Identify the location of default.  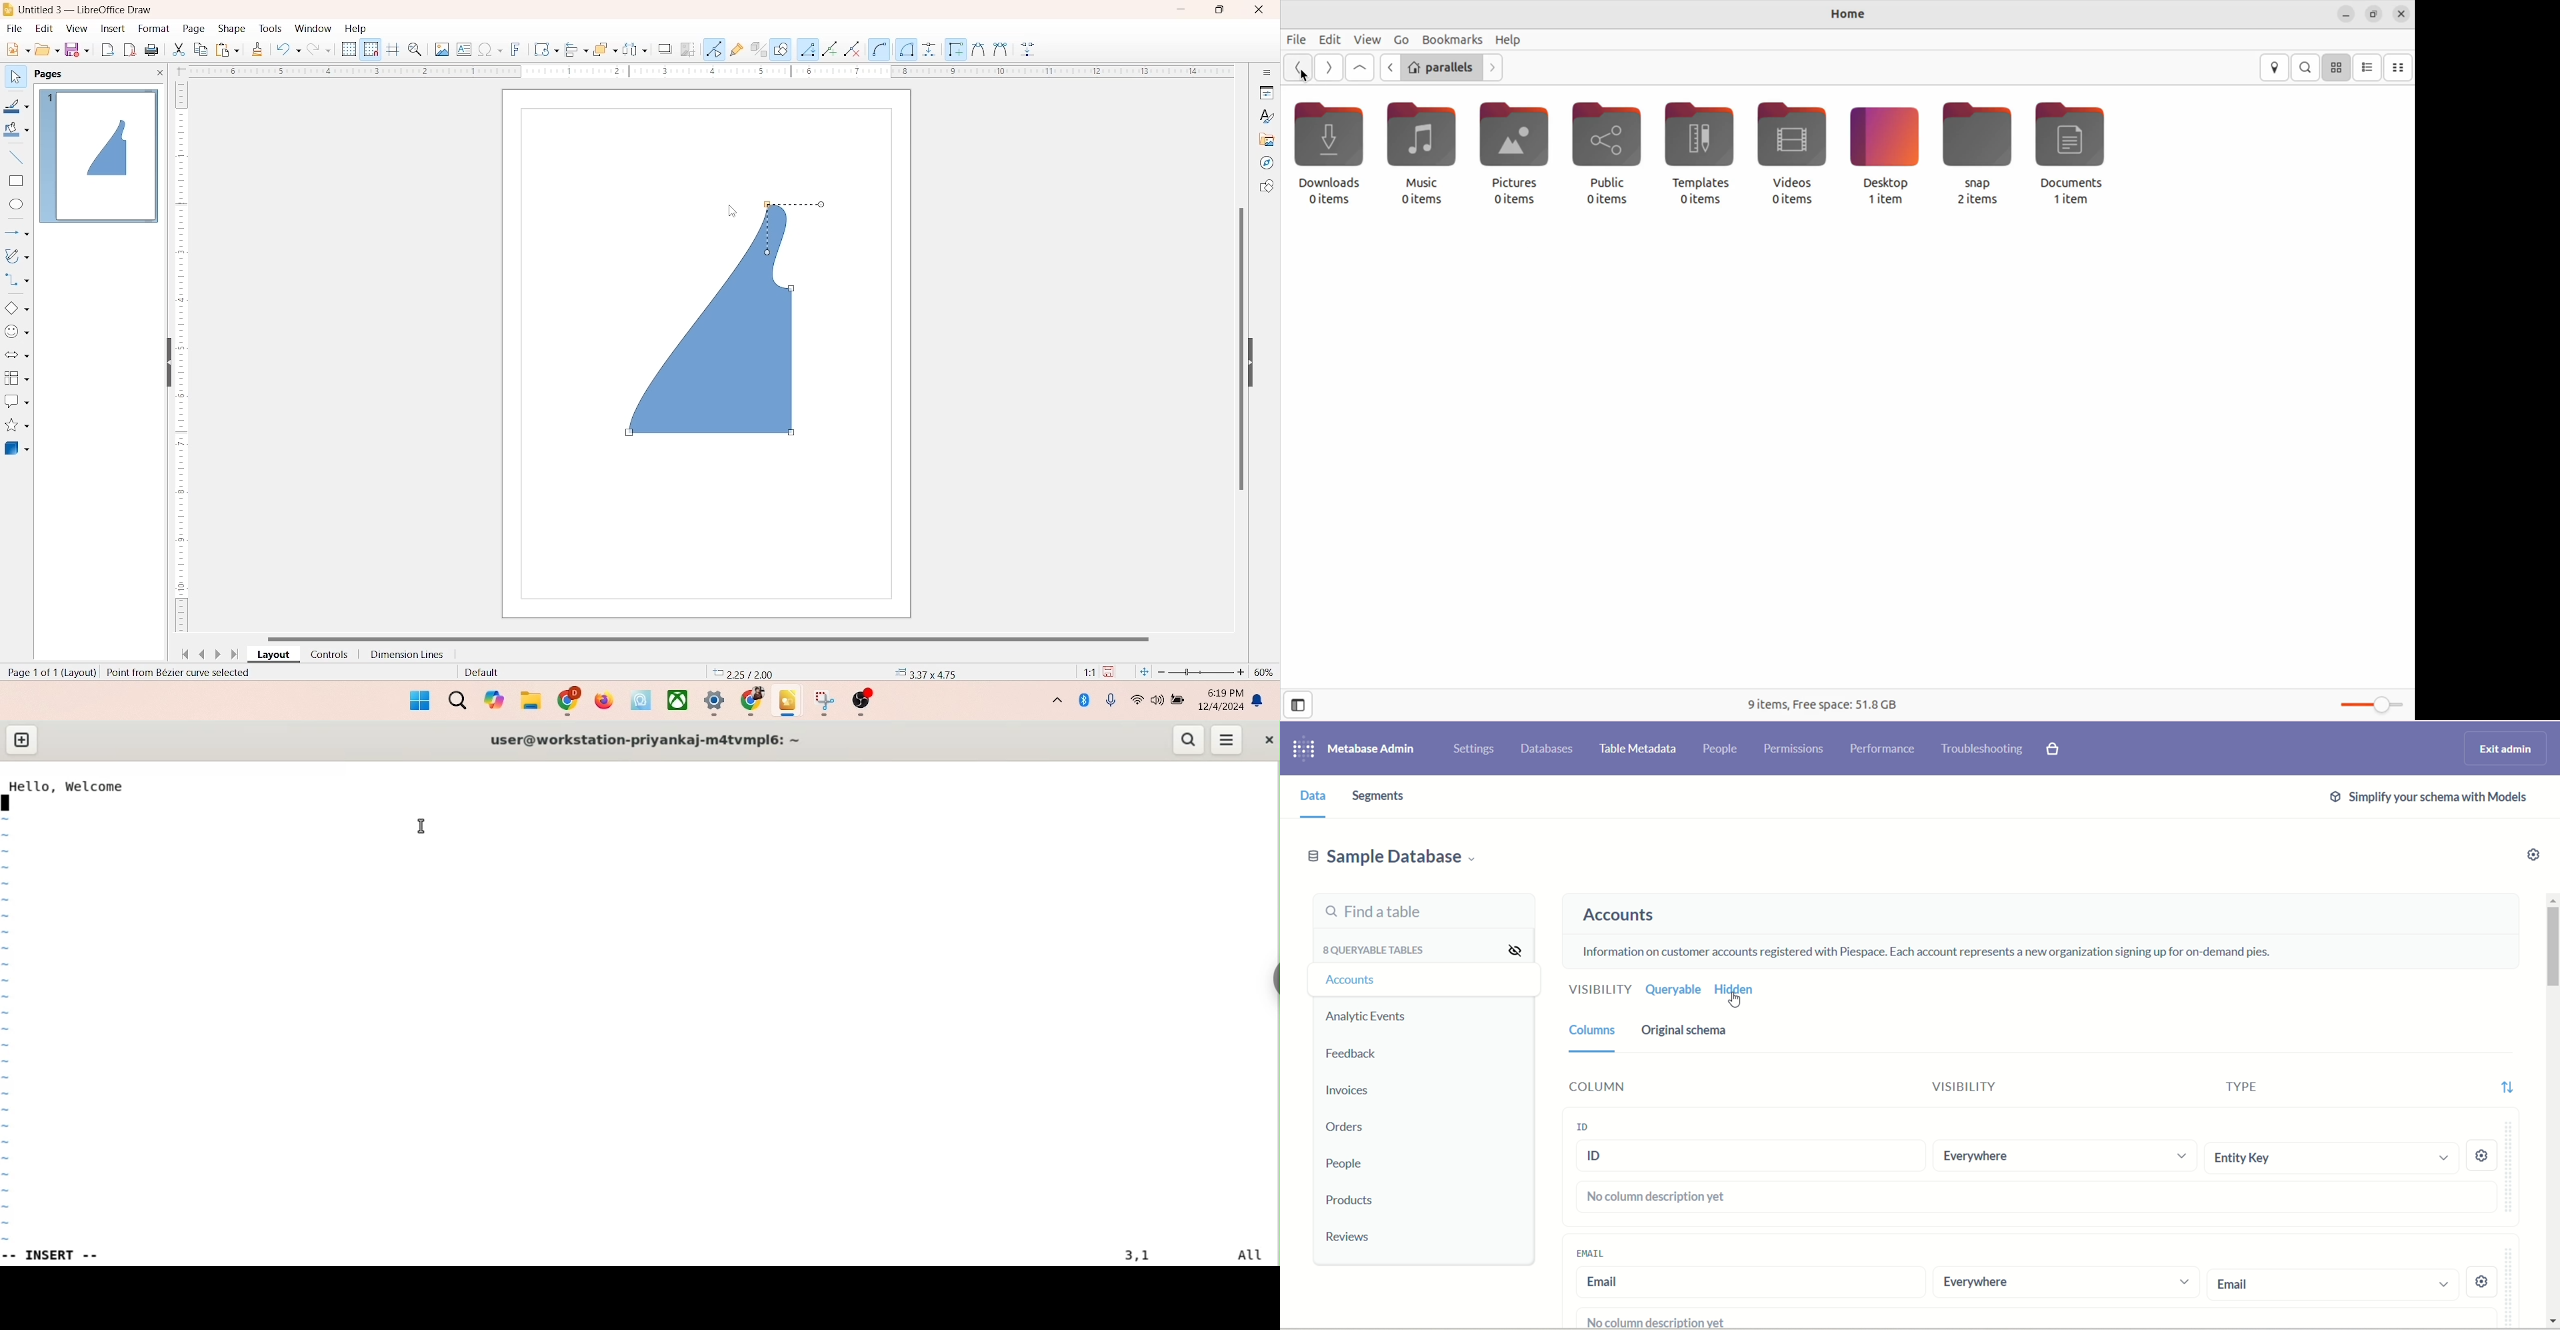
(465, 673).